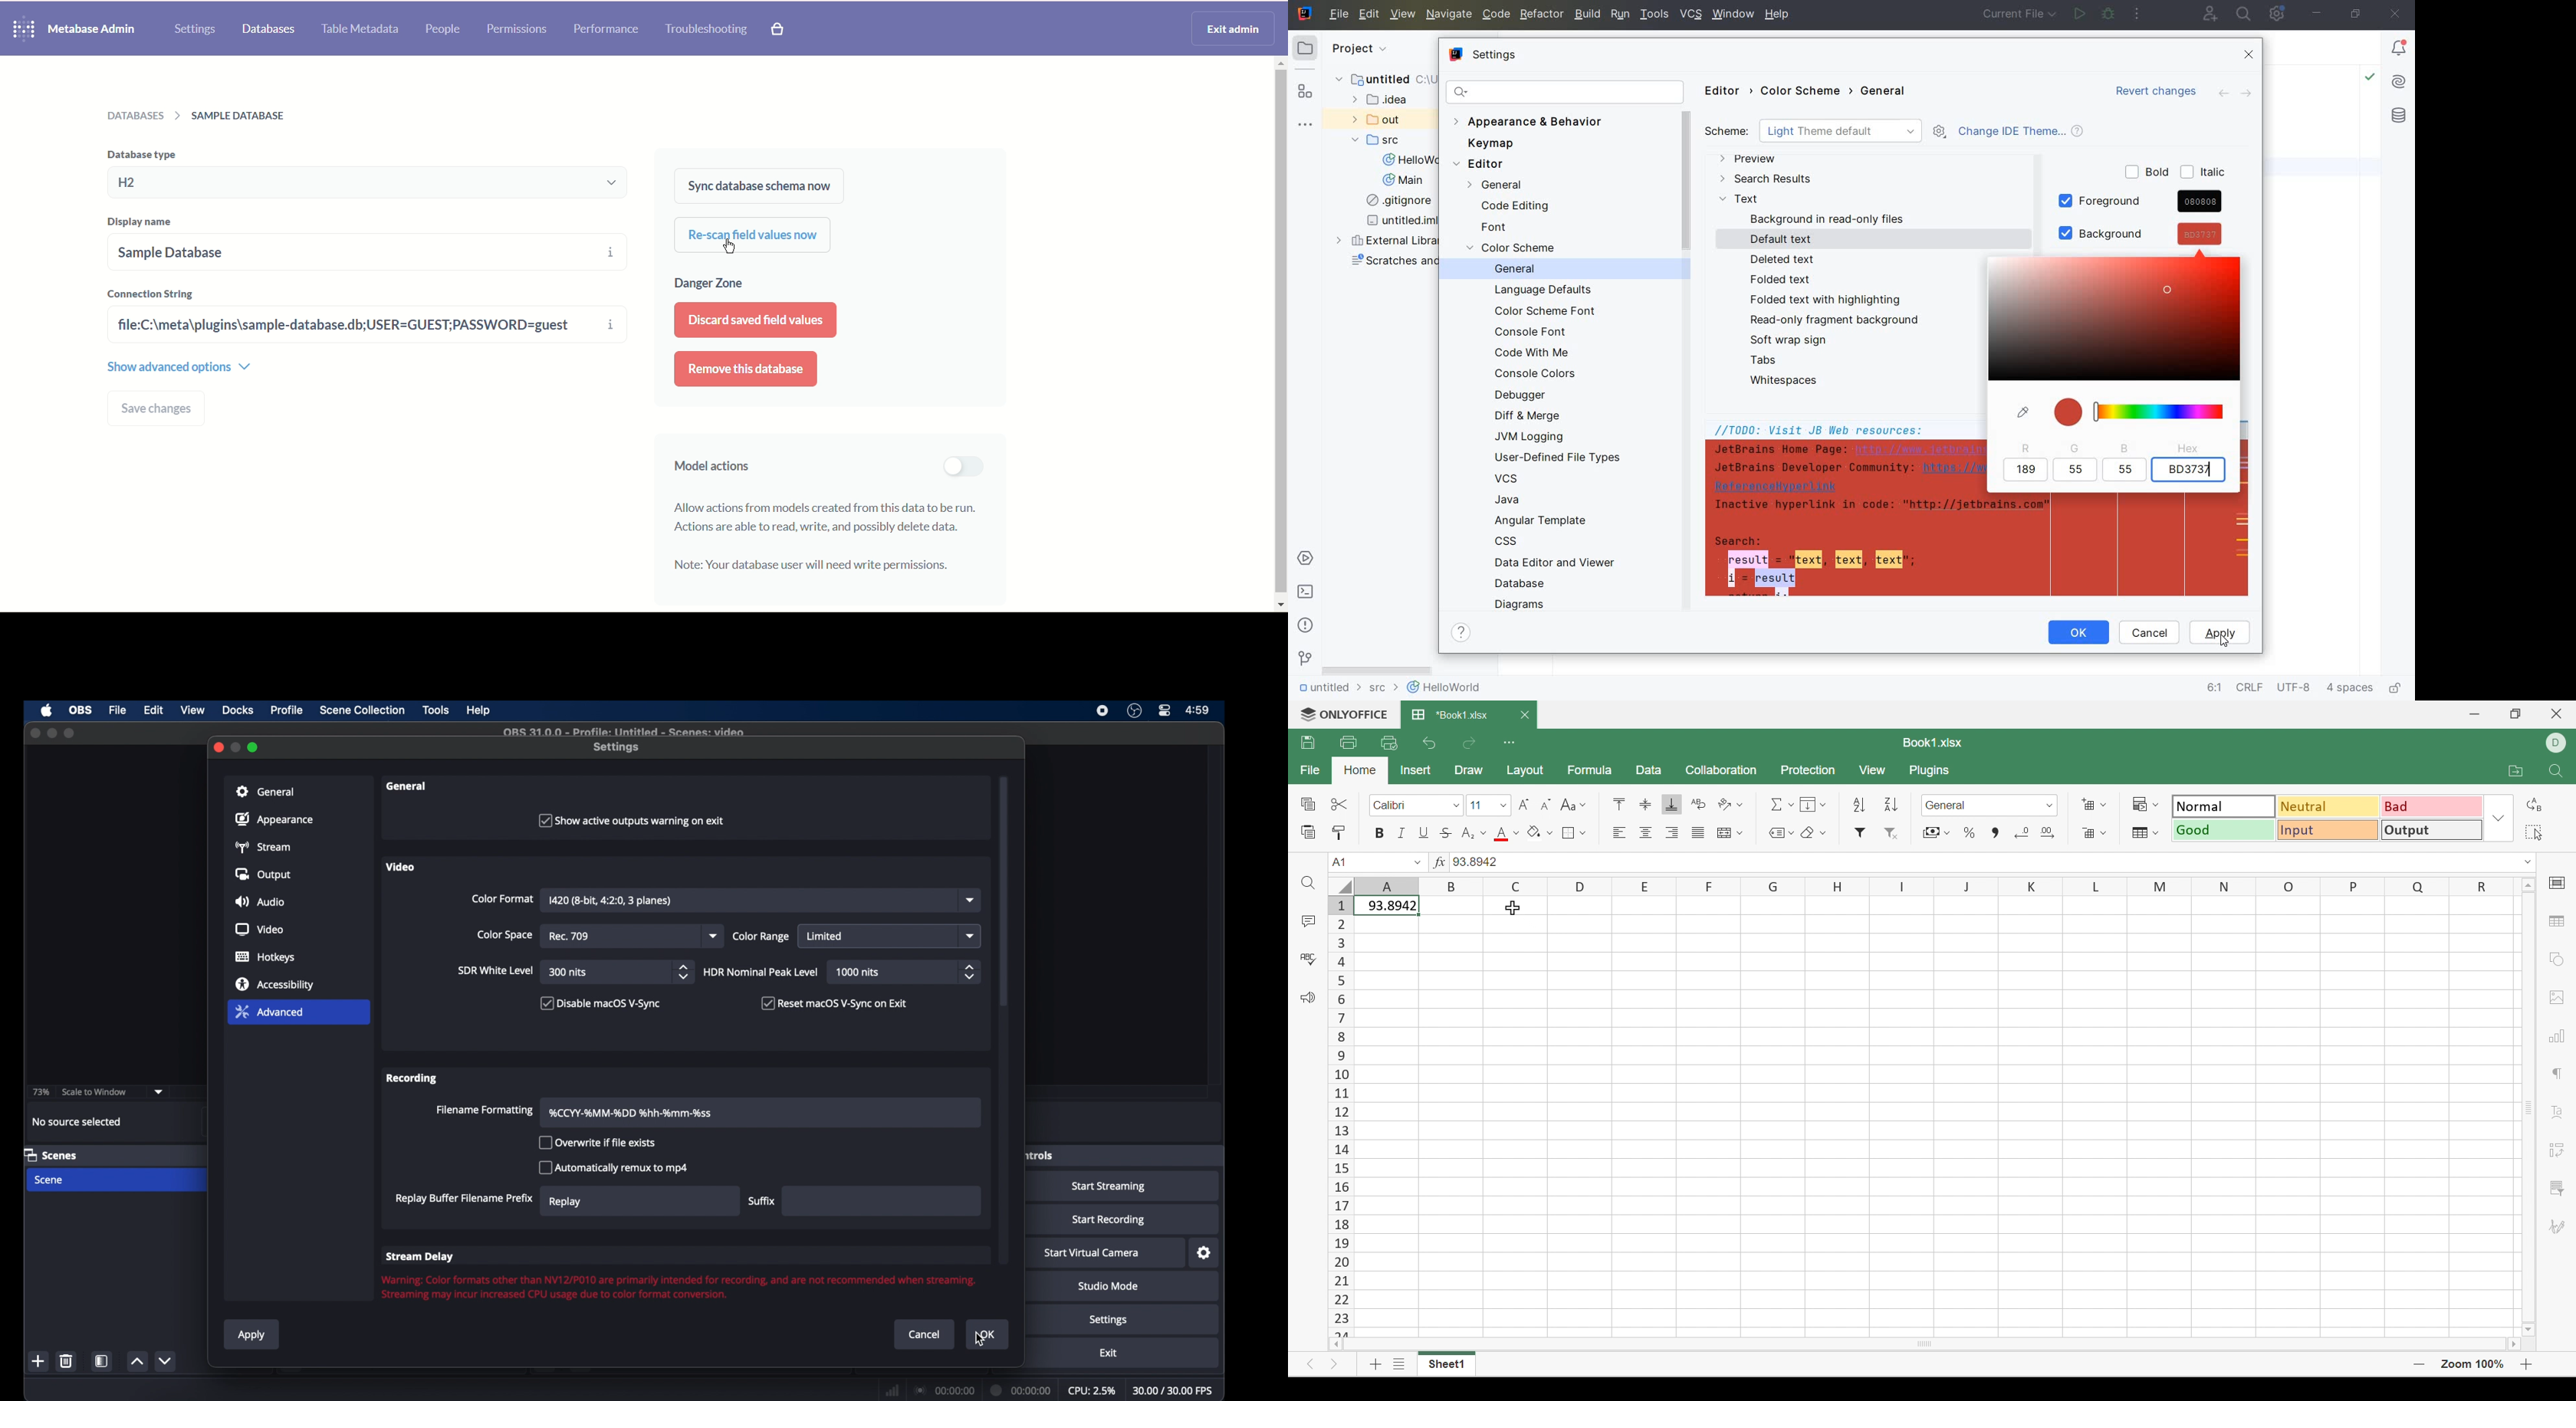  I want to click on OBS 31.0.0 - Profile: Untitled - Scenes: video, so click(627, 731).